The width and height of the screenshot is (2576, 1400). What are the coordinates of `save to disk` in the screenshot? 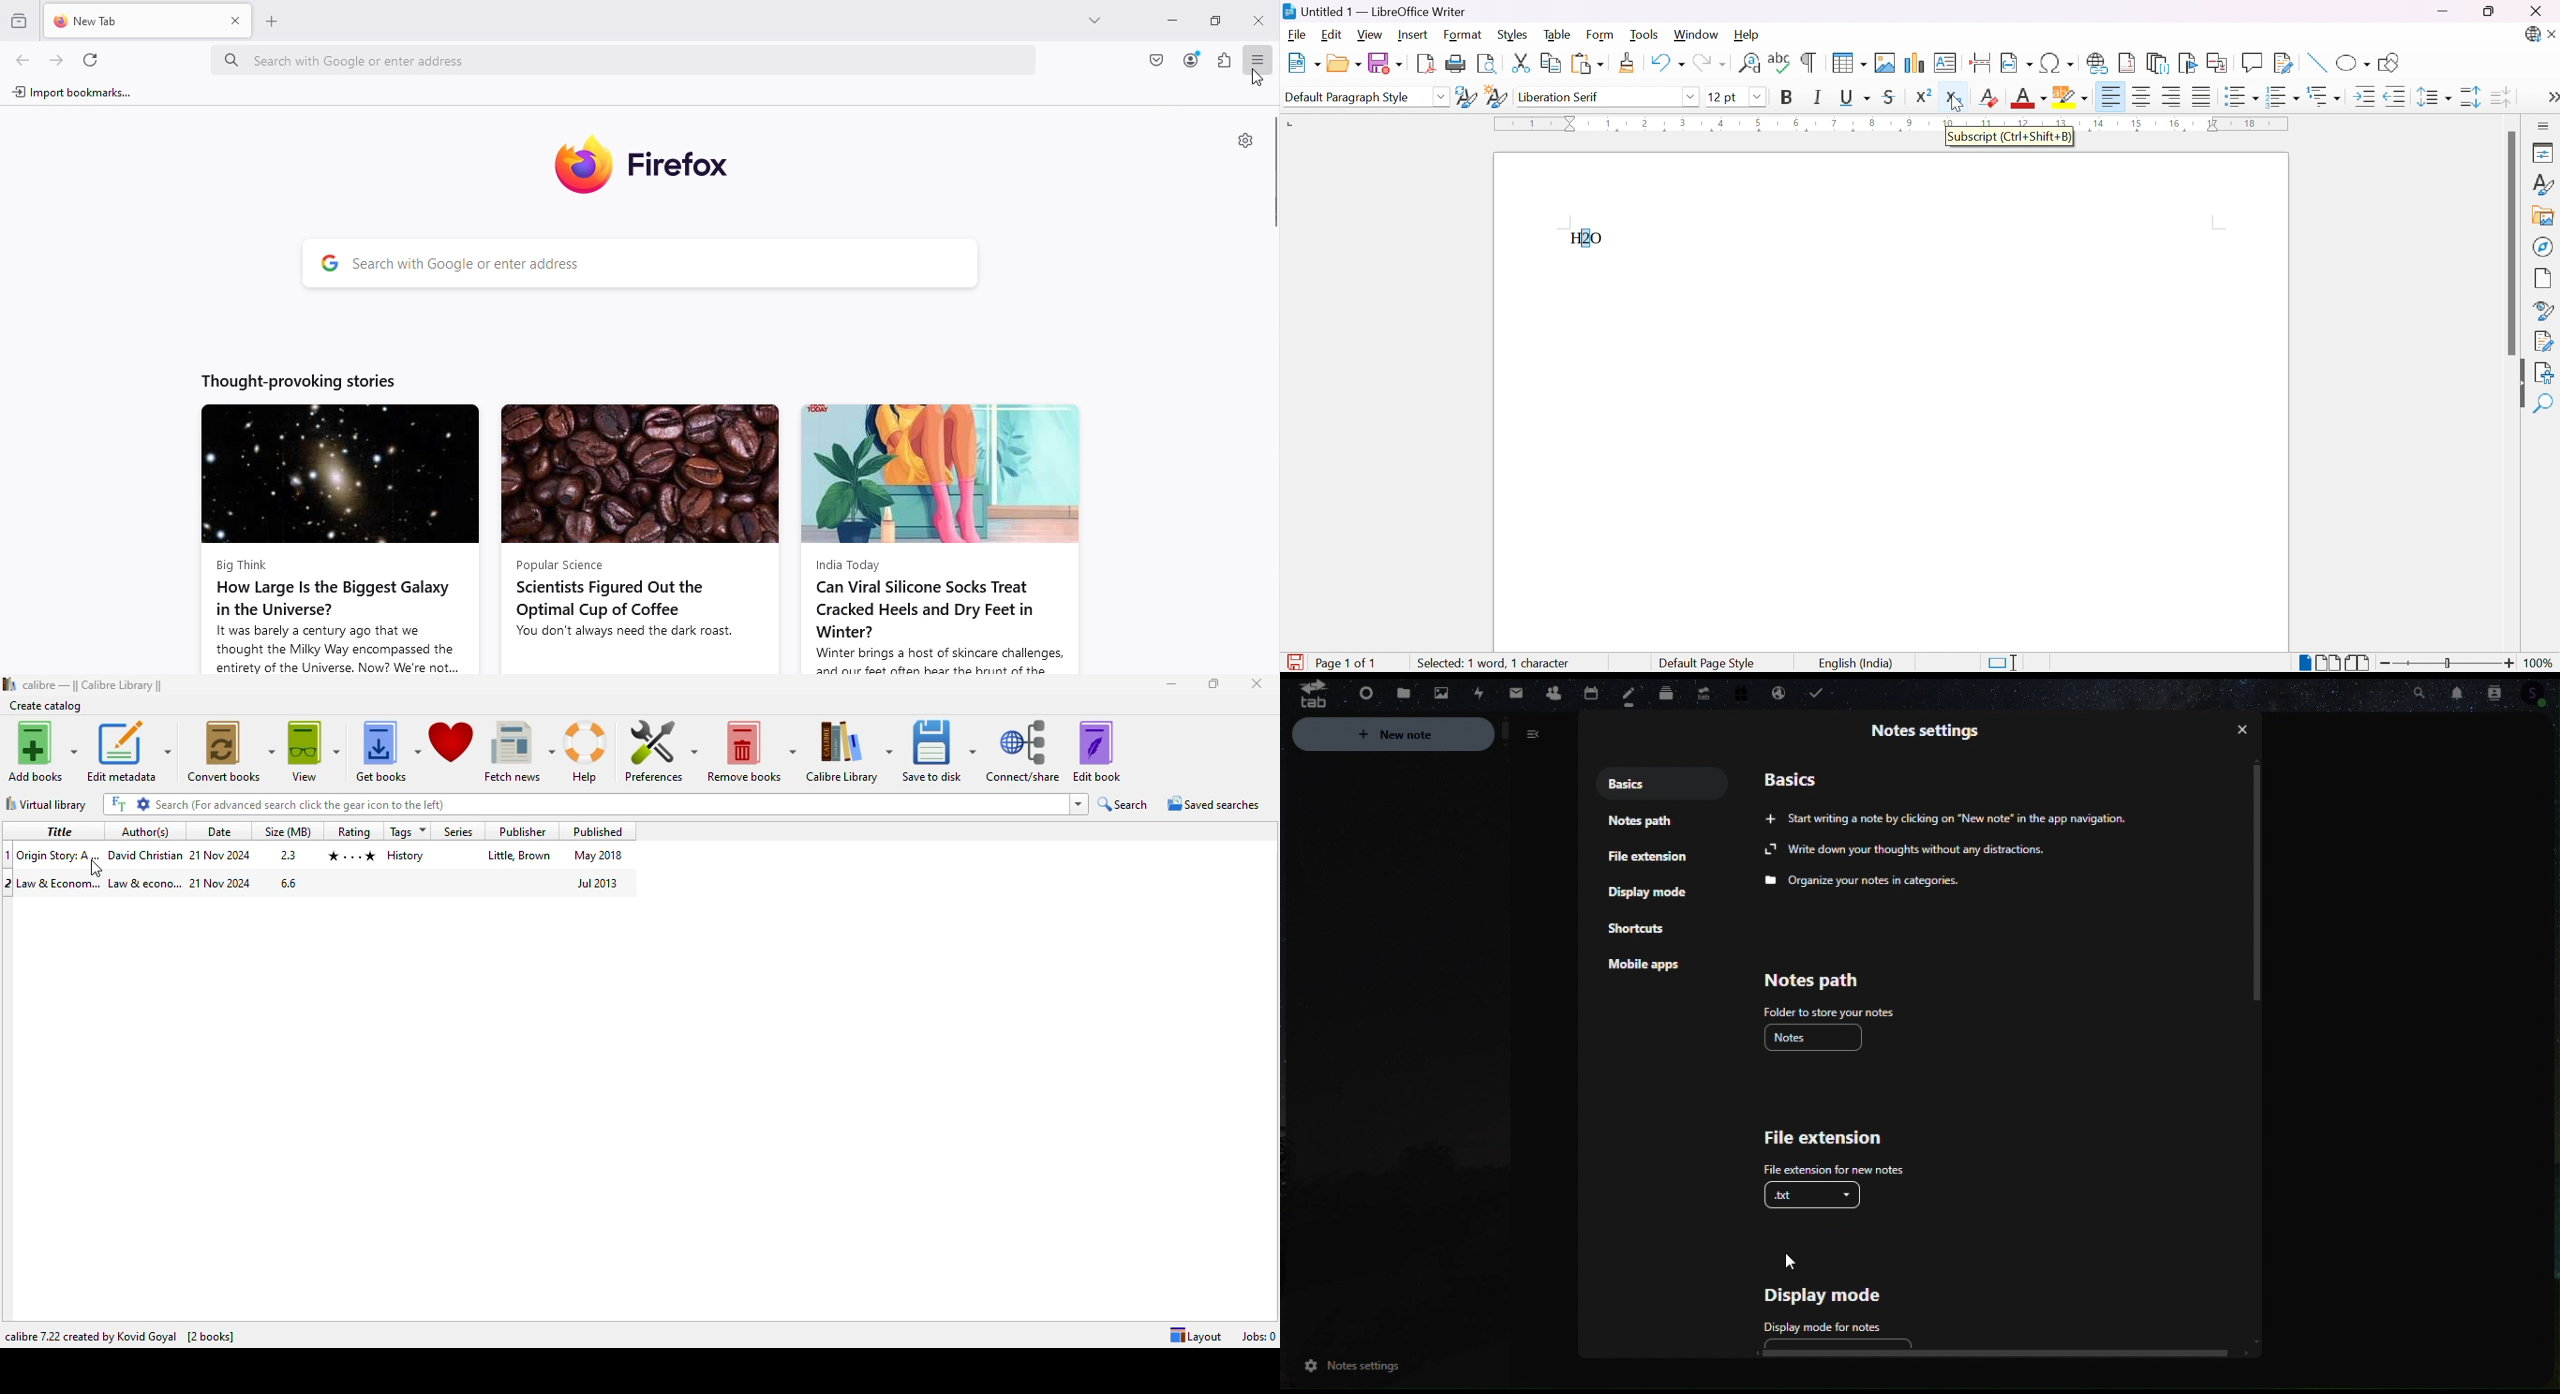 It's located at (940, 752).